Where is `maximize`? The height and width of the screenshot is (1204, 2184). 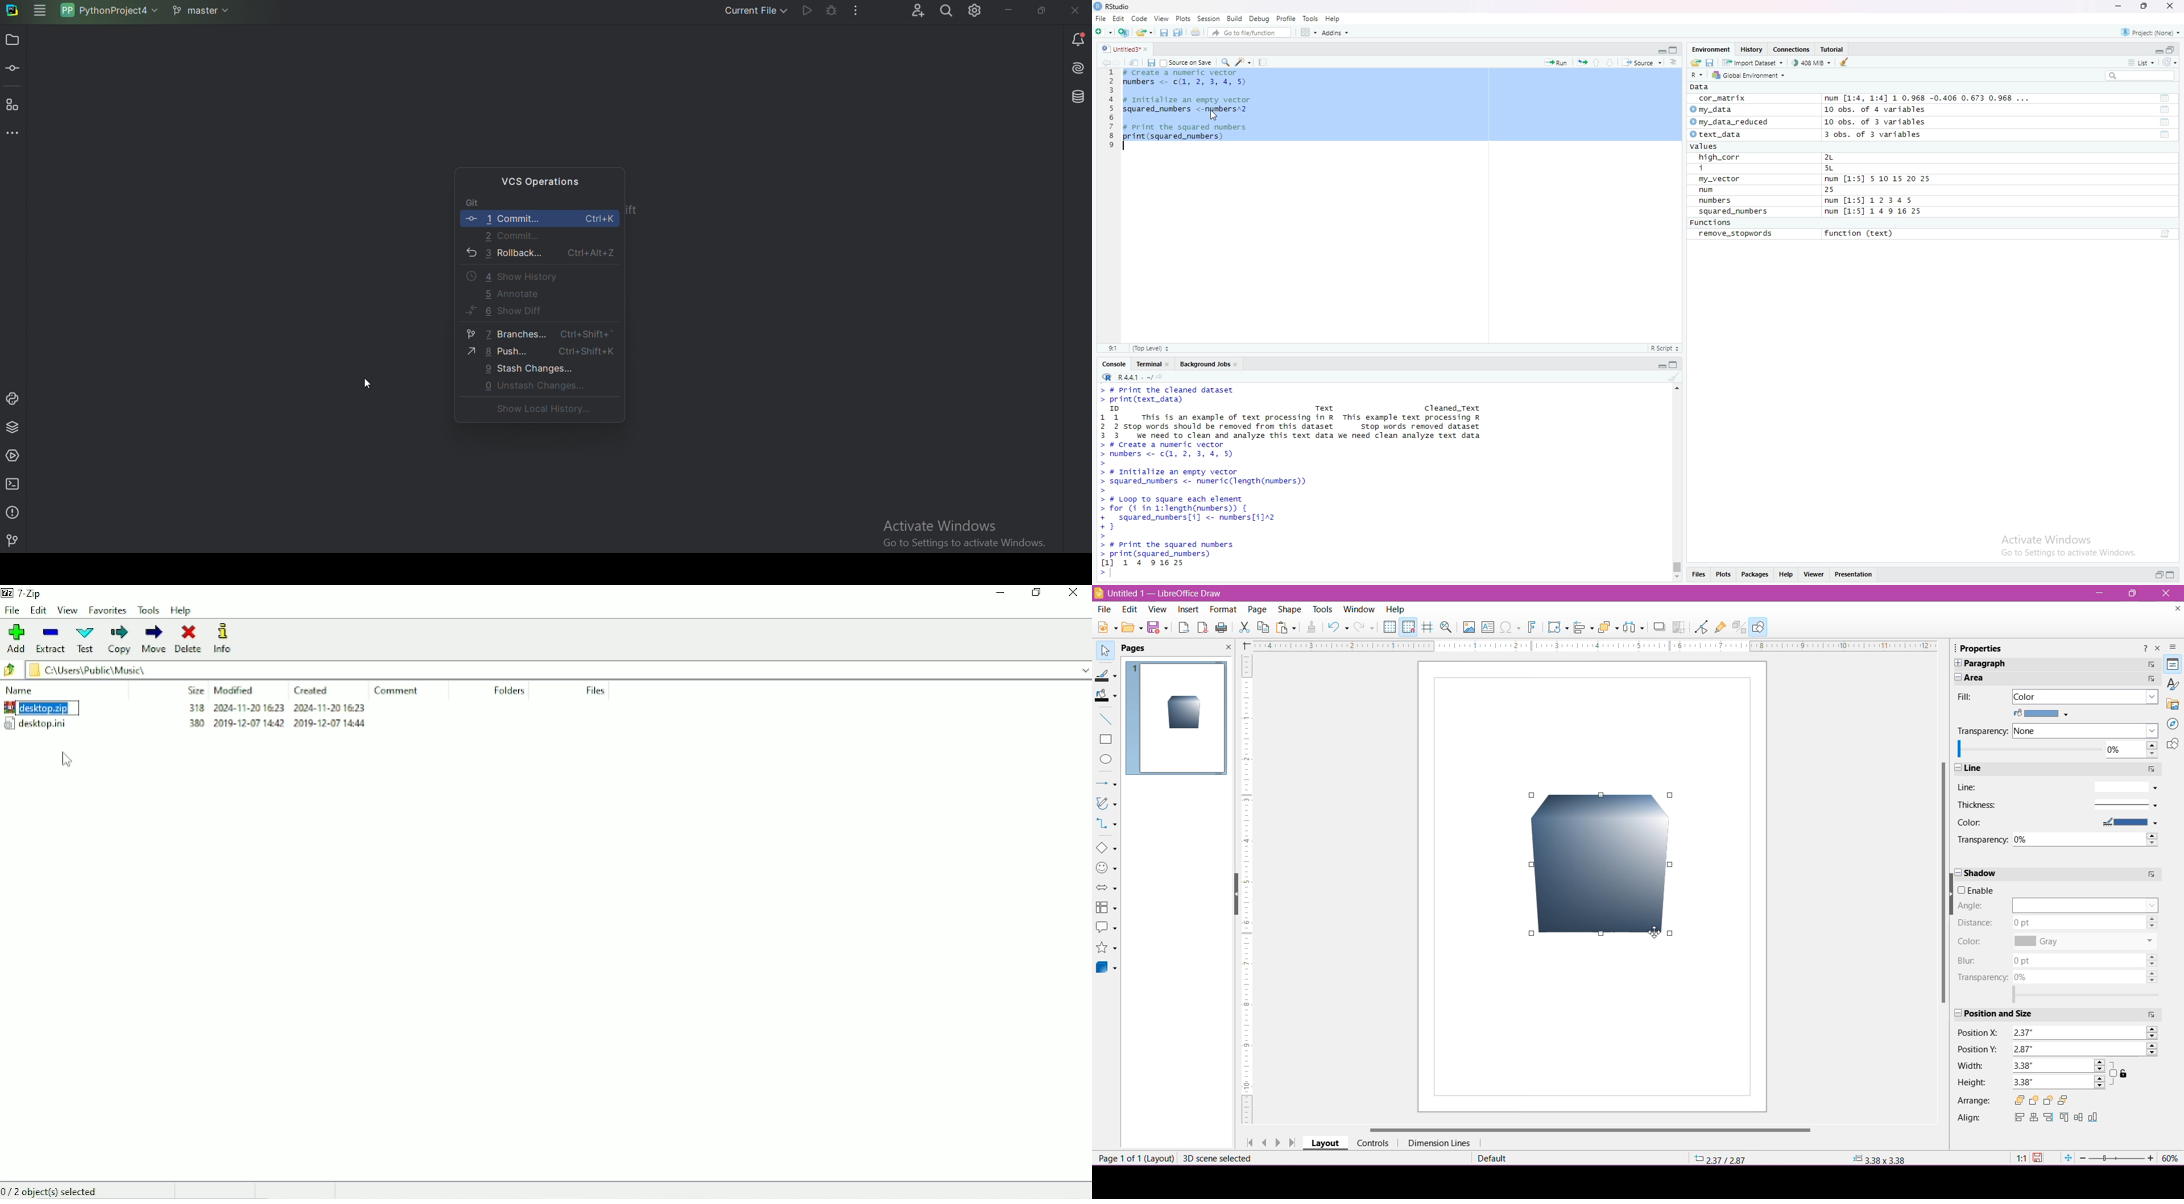 maximize is located at coordinates (2171, 49).